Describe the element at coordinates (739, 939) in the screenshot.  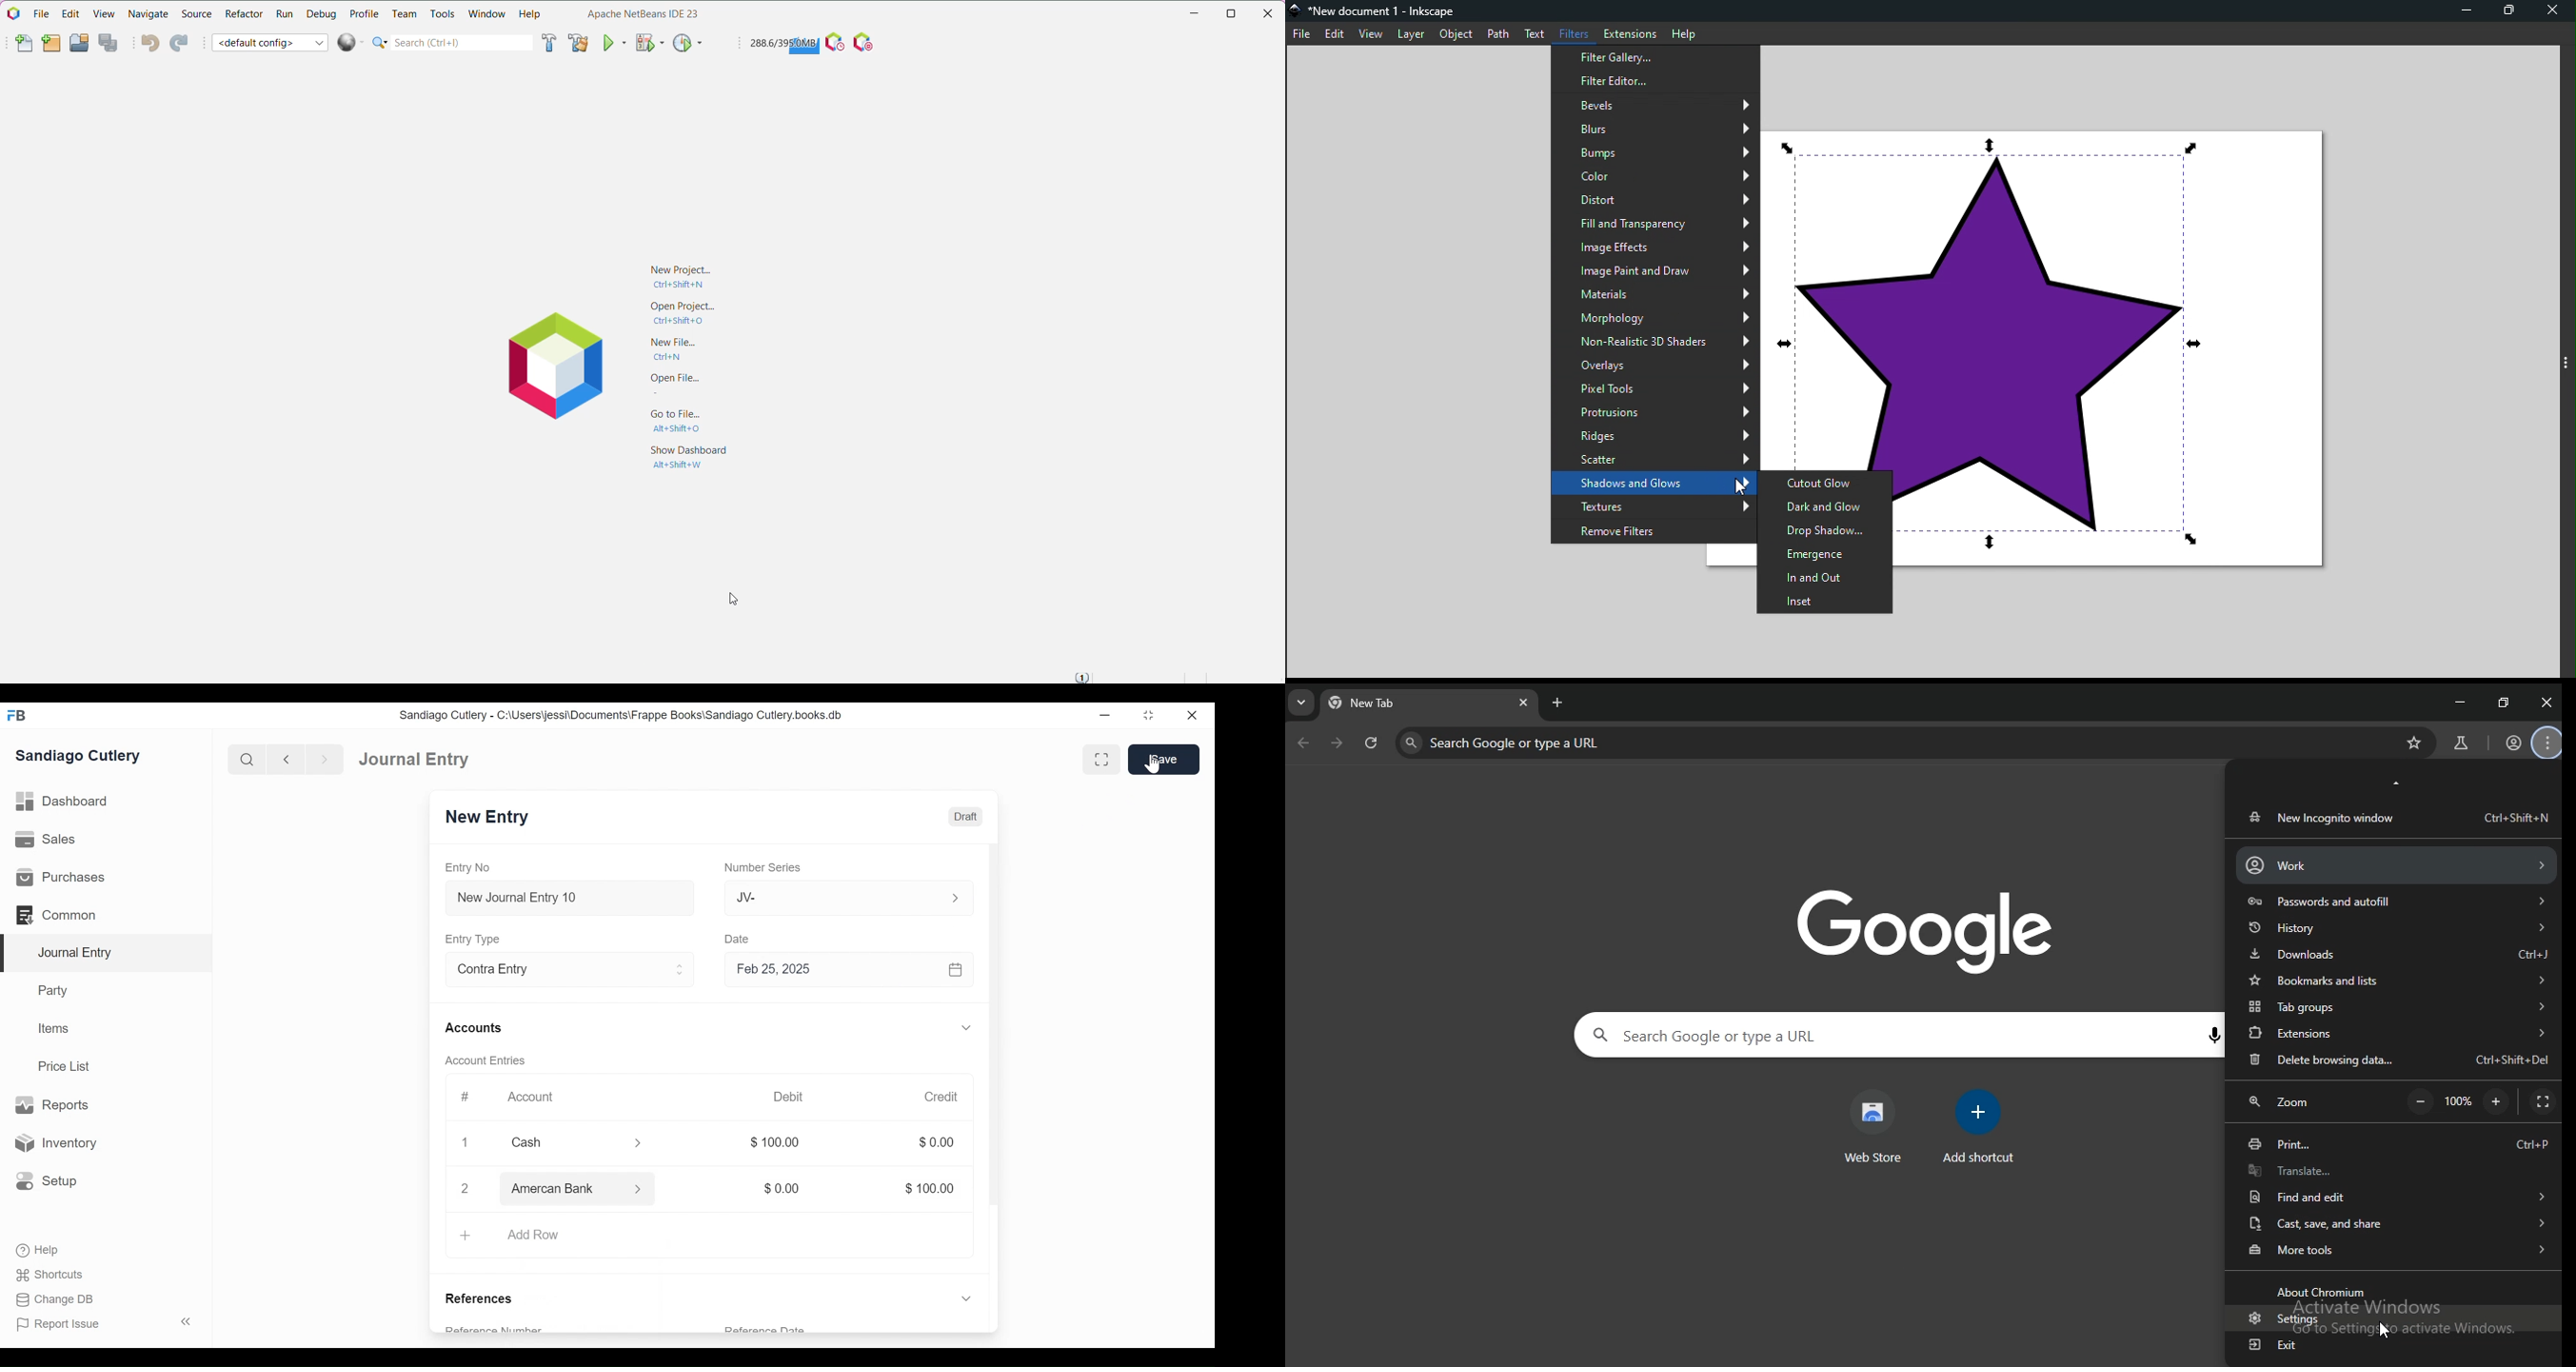
I see `Date` at that location.